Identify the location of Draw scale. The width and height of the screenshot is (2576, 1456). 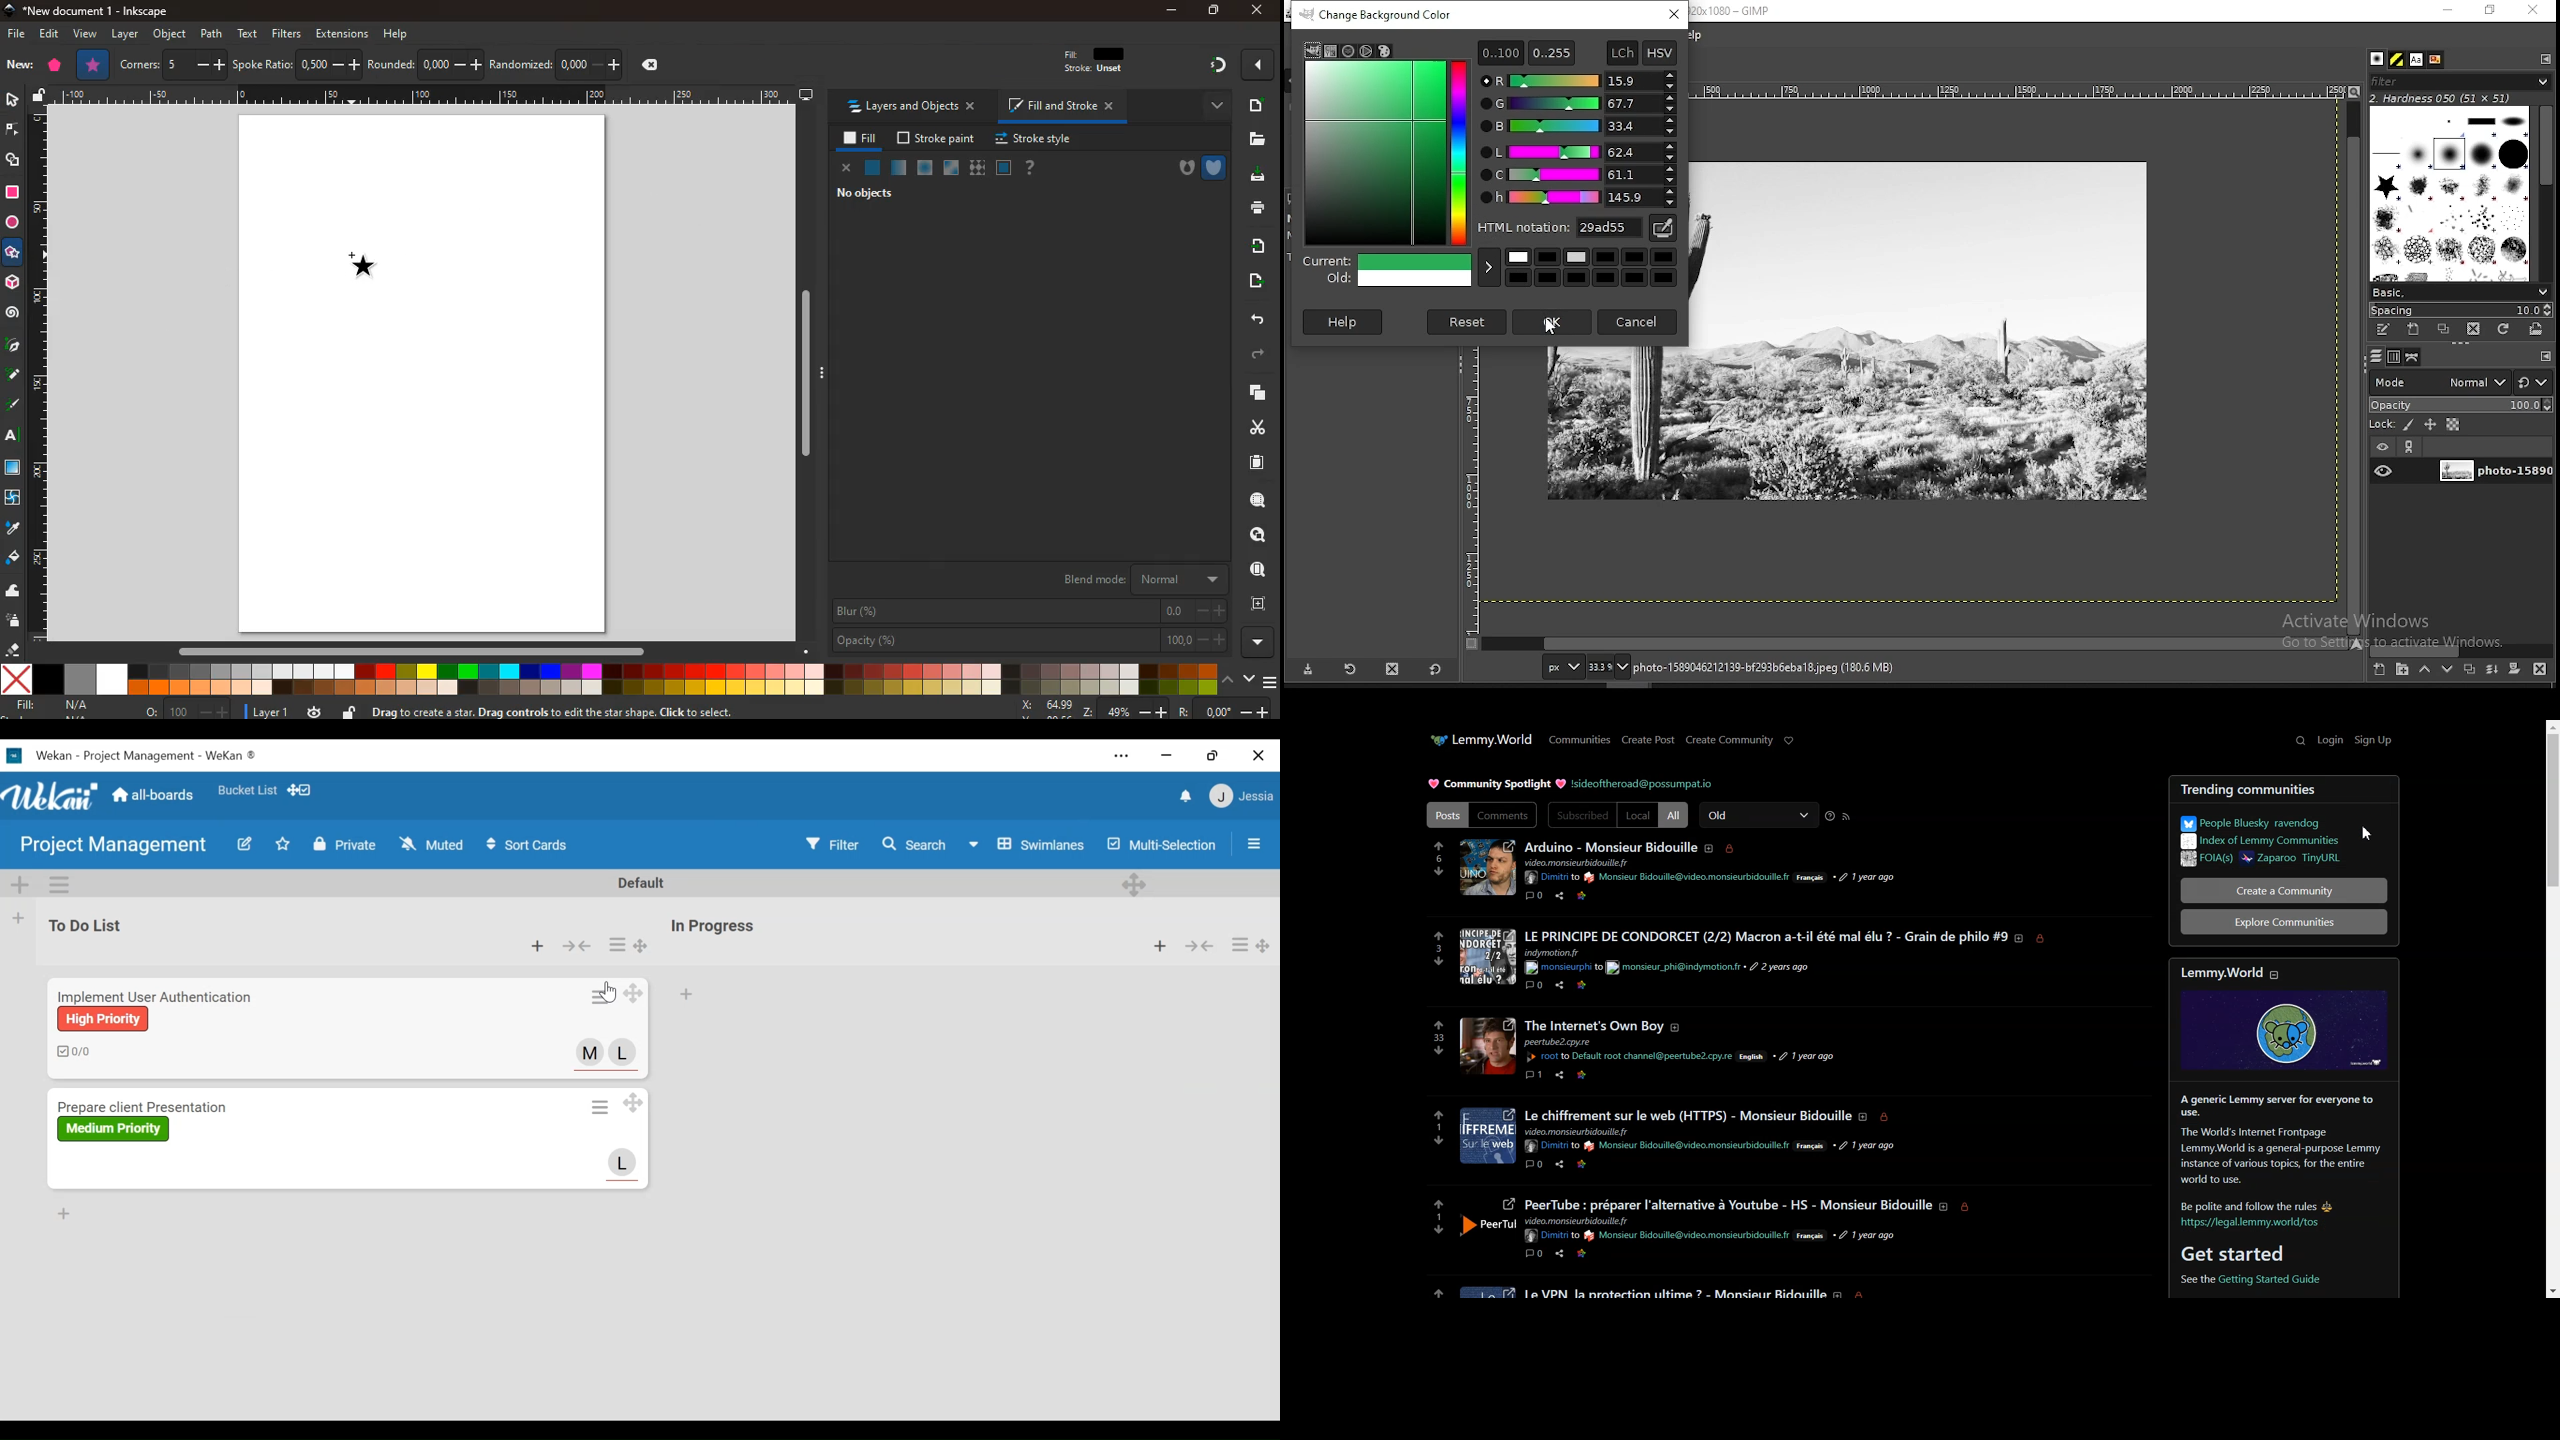
(426, 97).